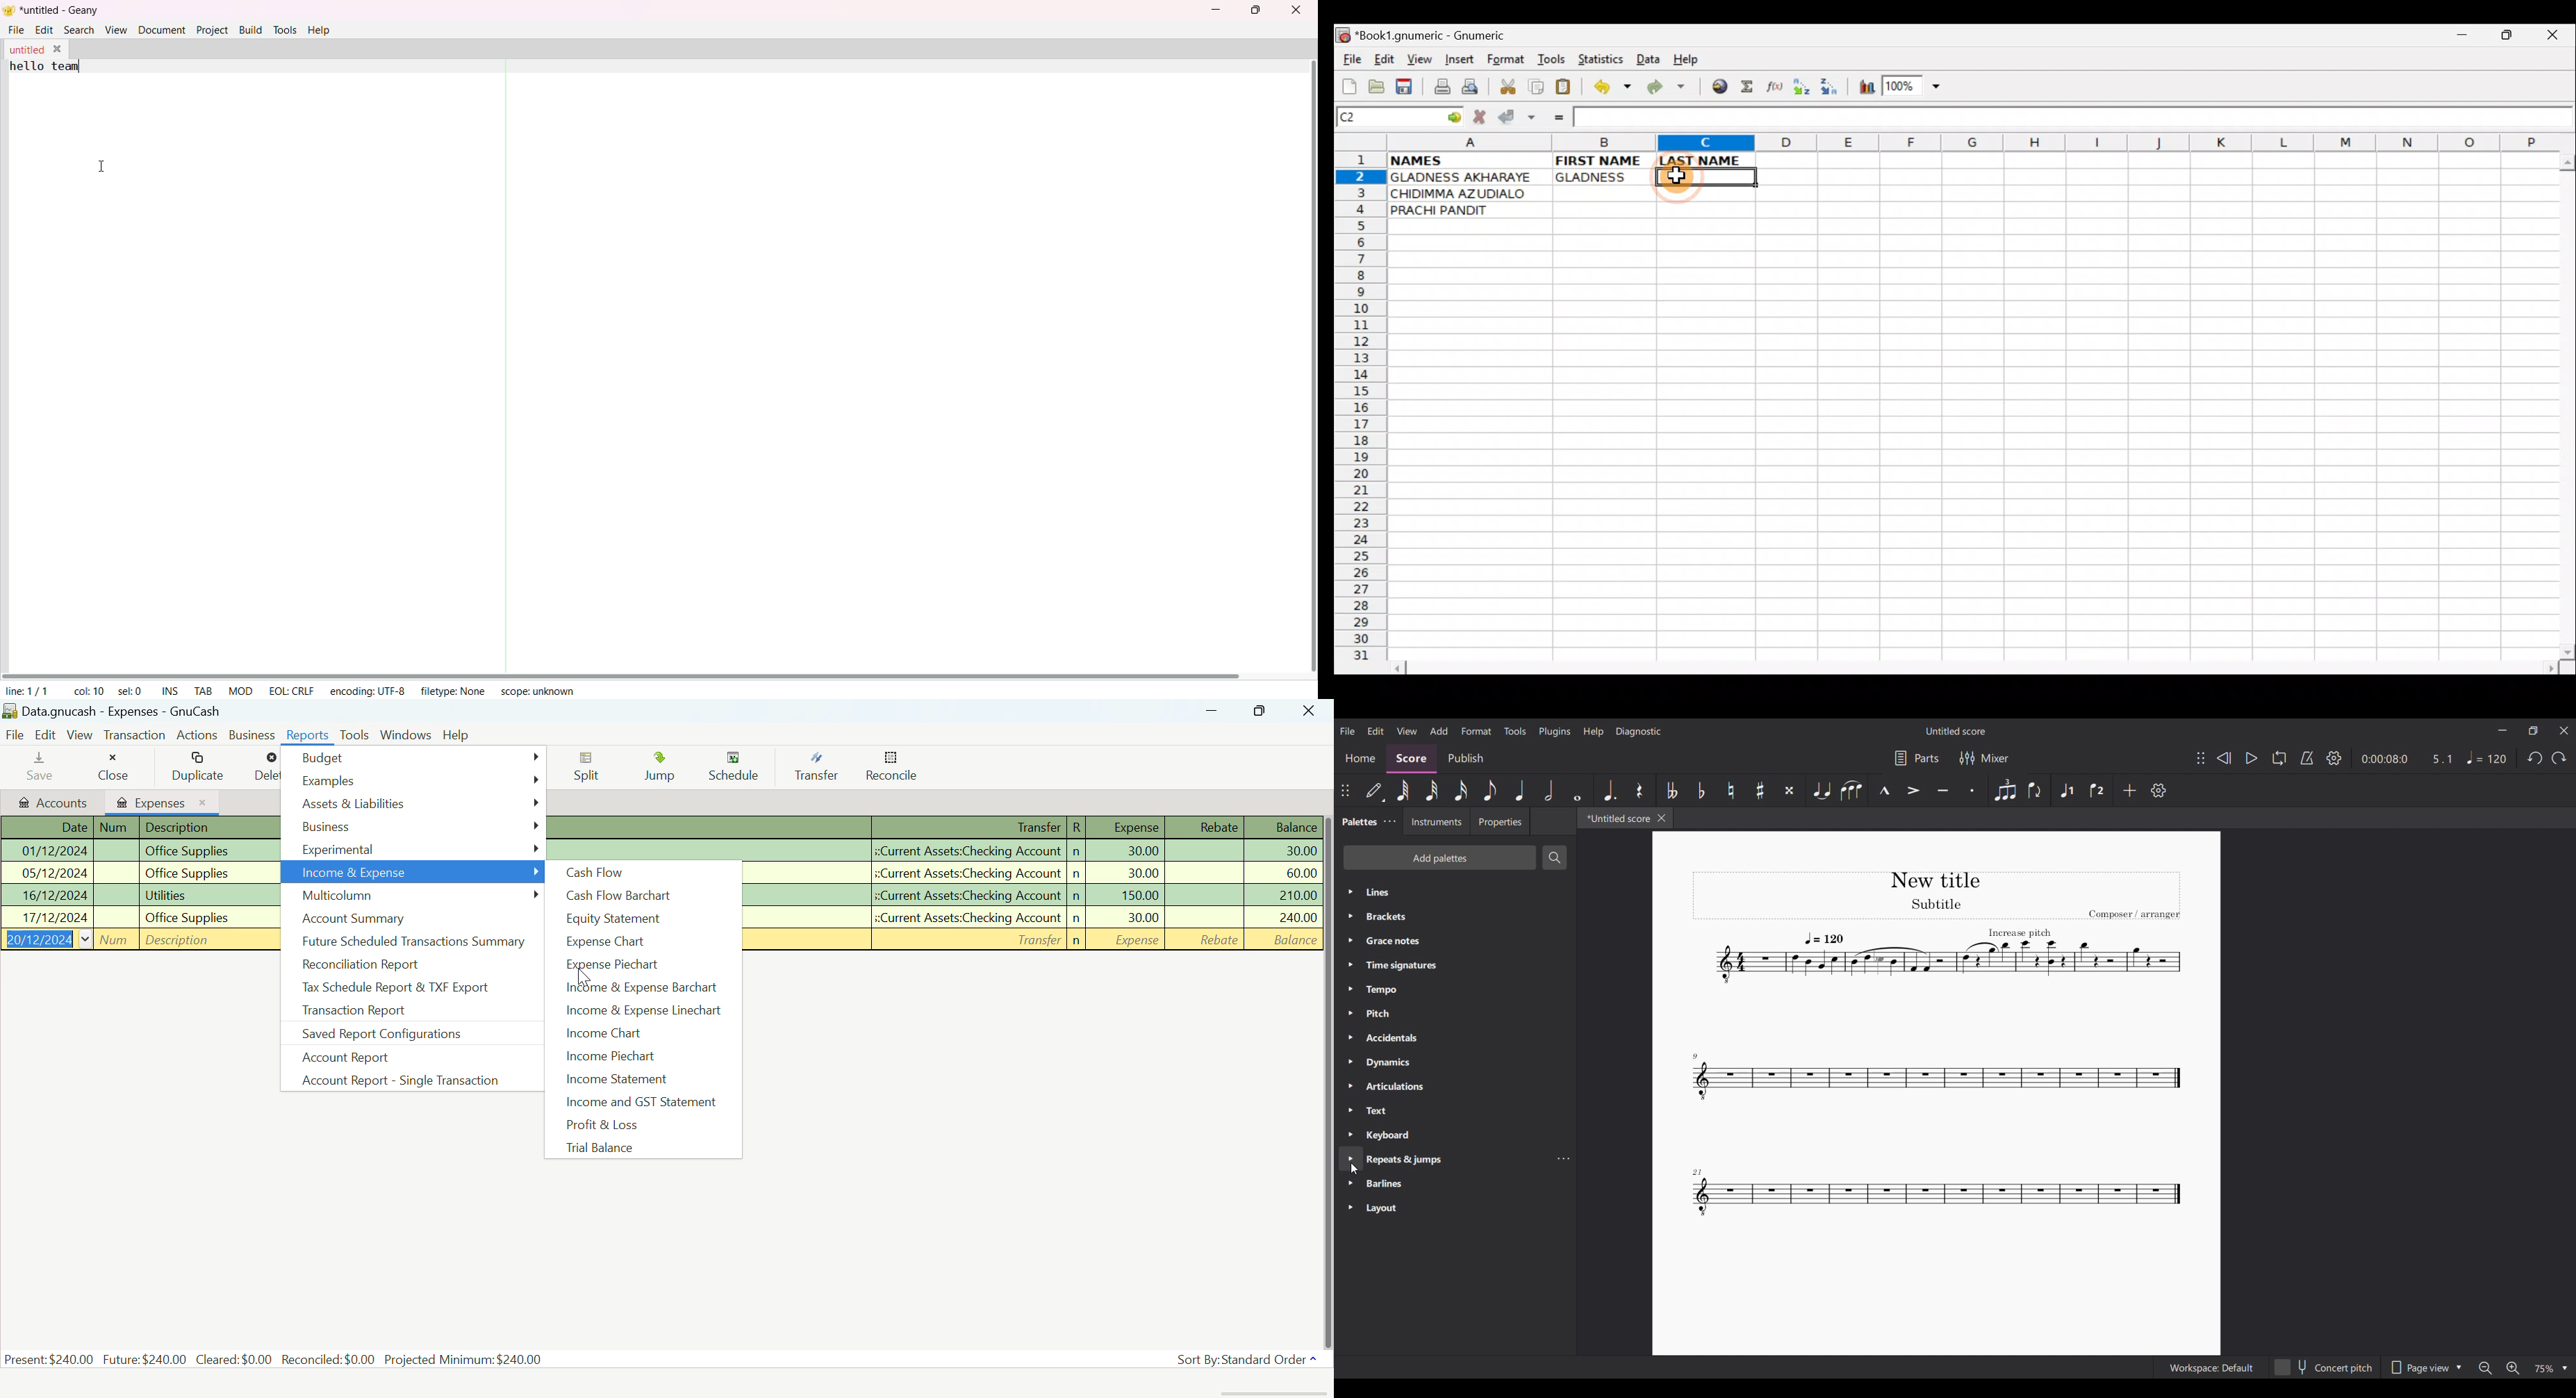  Describe the element at coordinates (1701, 790) in the screenshot. I see `Toggle flat` at that location.